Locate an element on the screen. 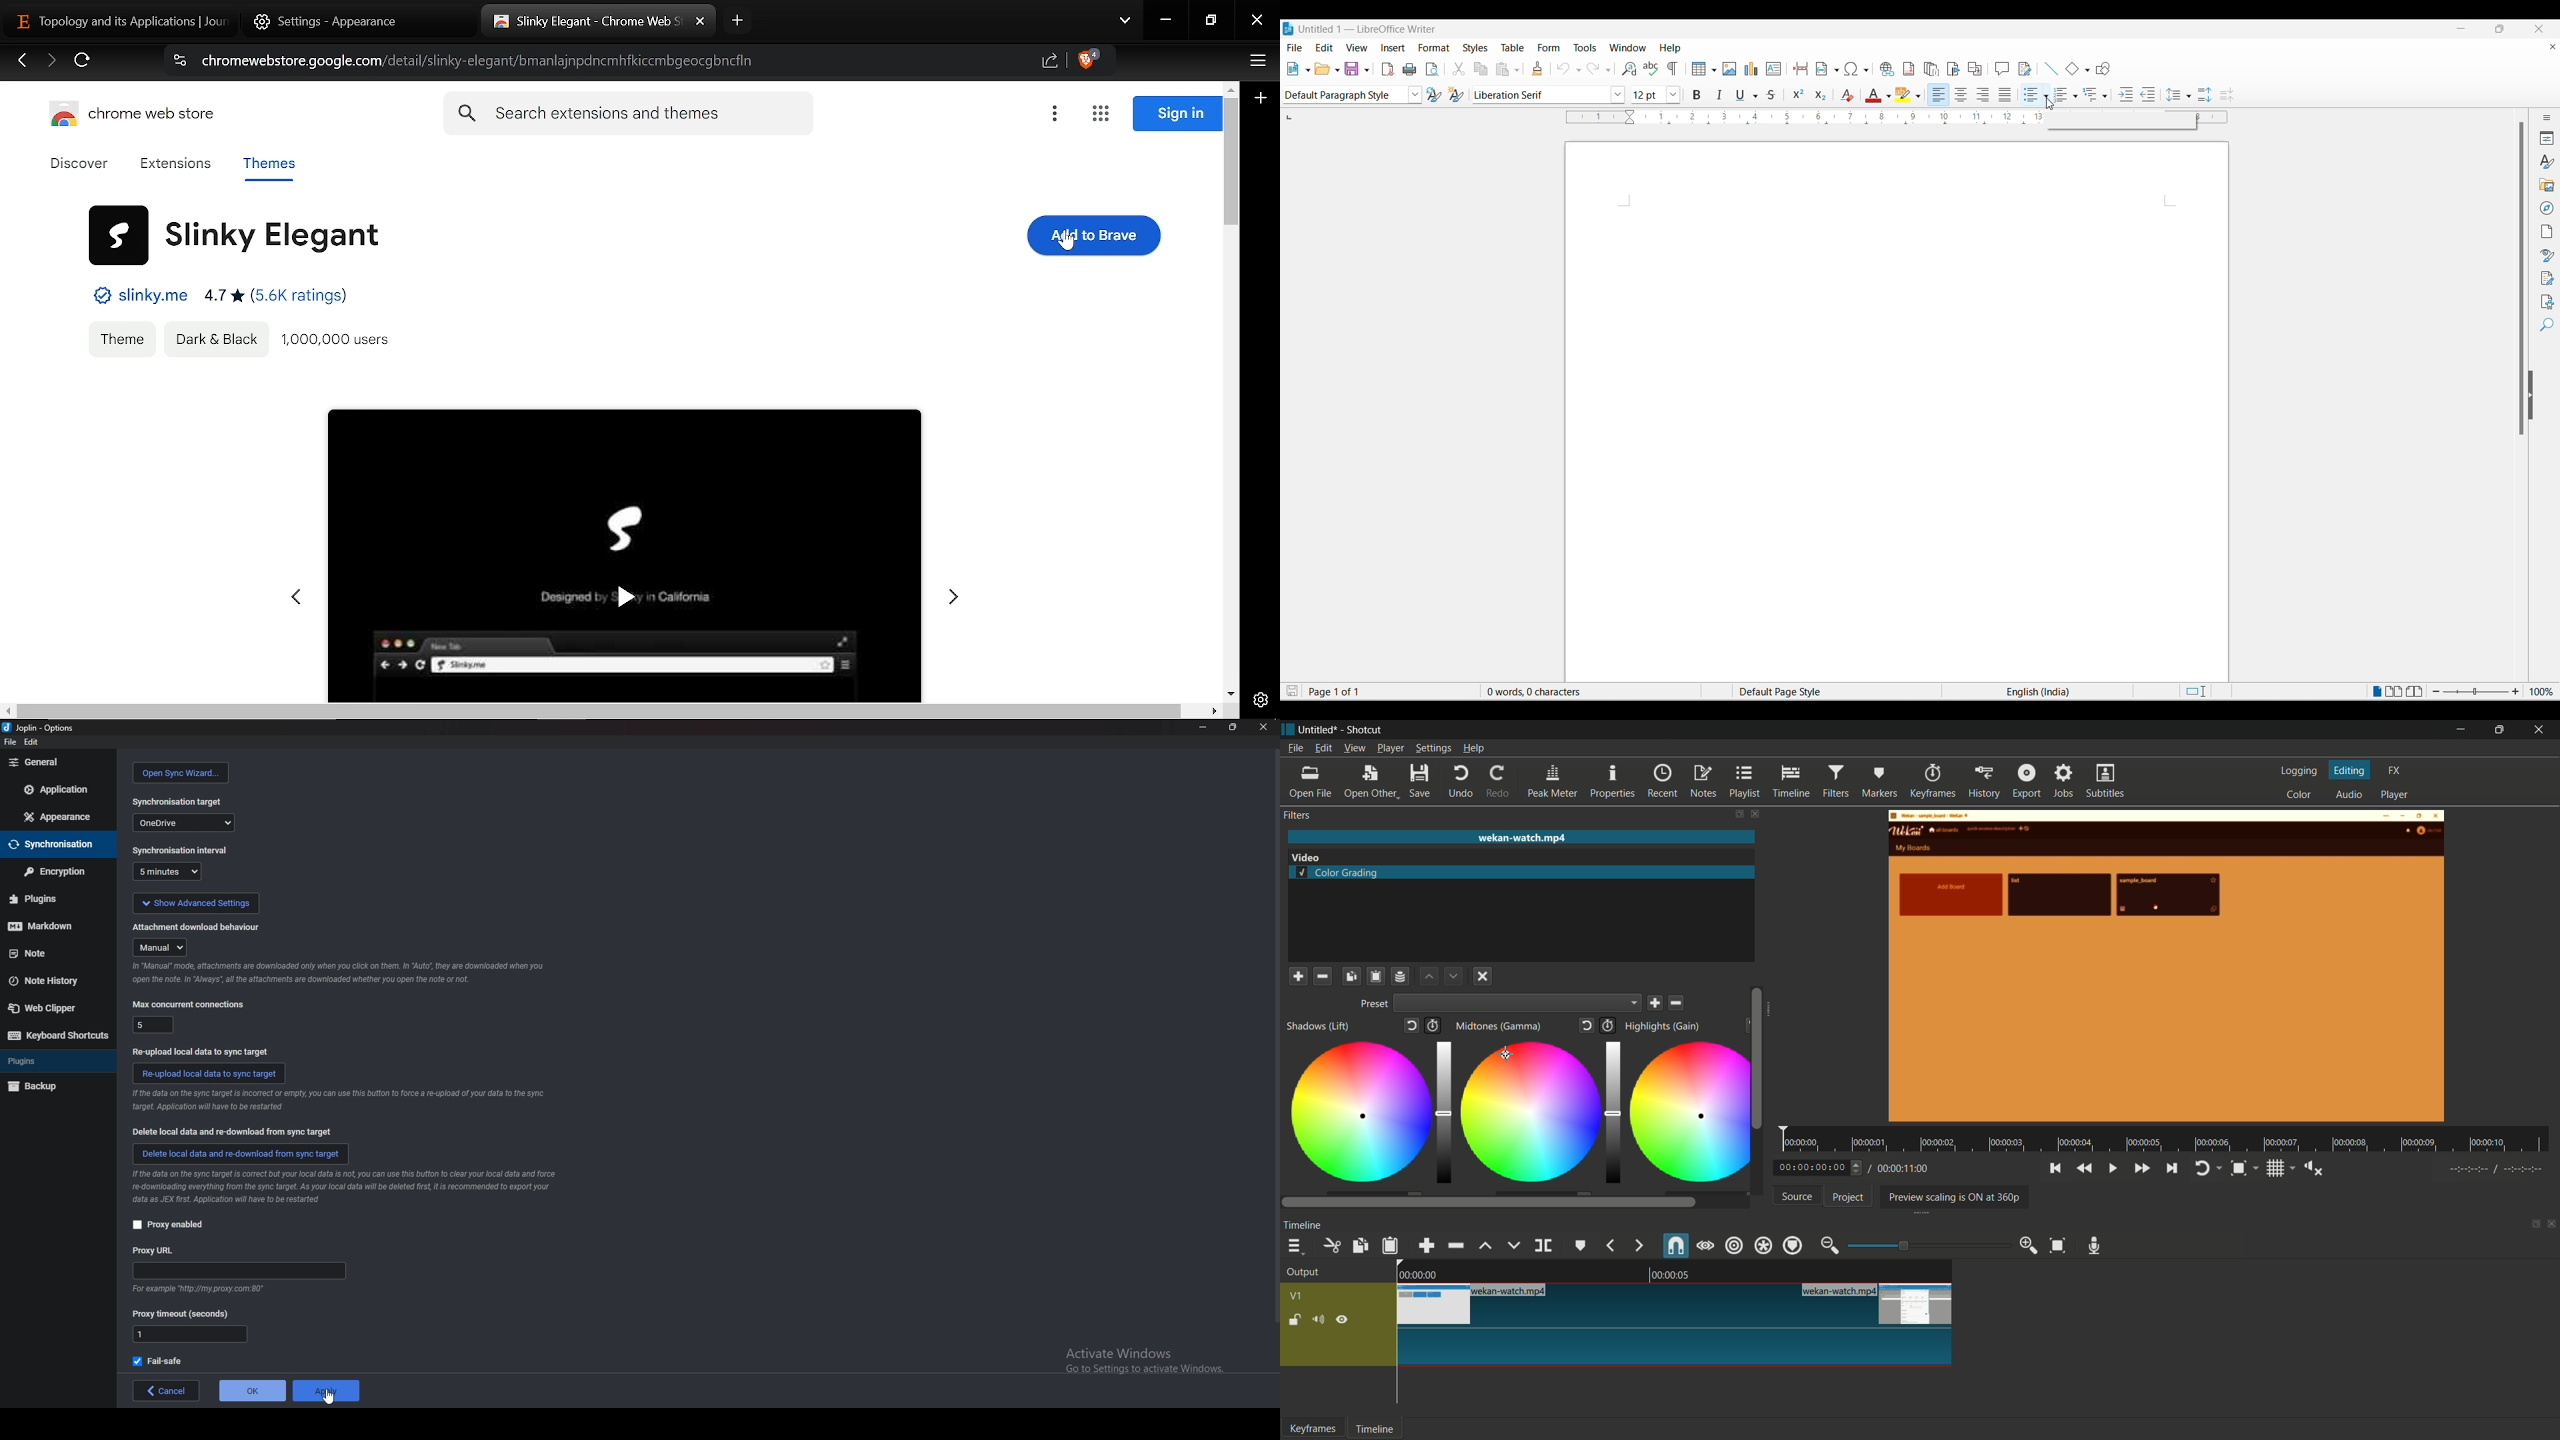  add keyframes to this parameter is located at coordinates (1608, 1025).